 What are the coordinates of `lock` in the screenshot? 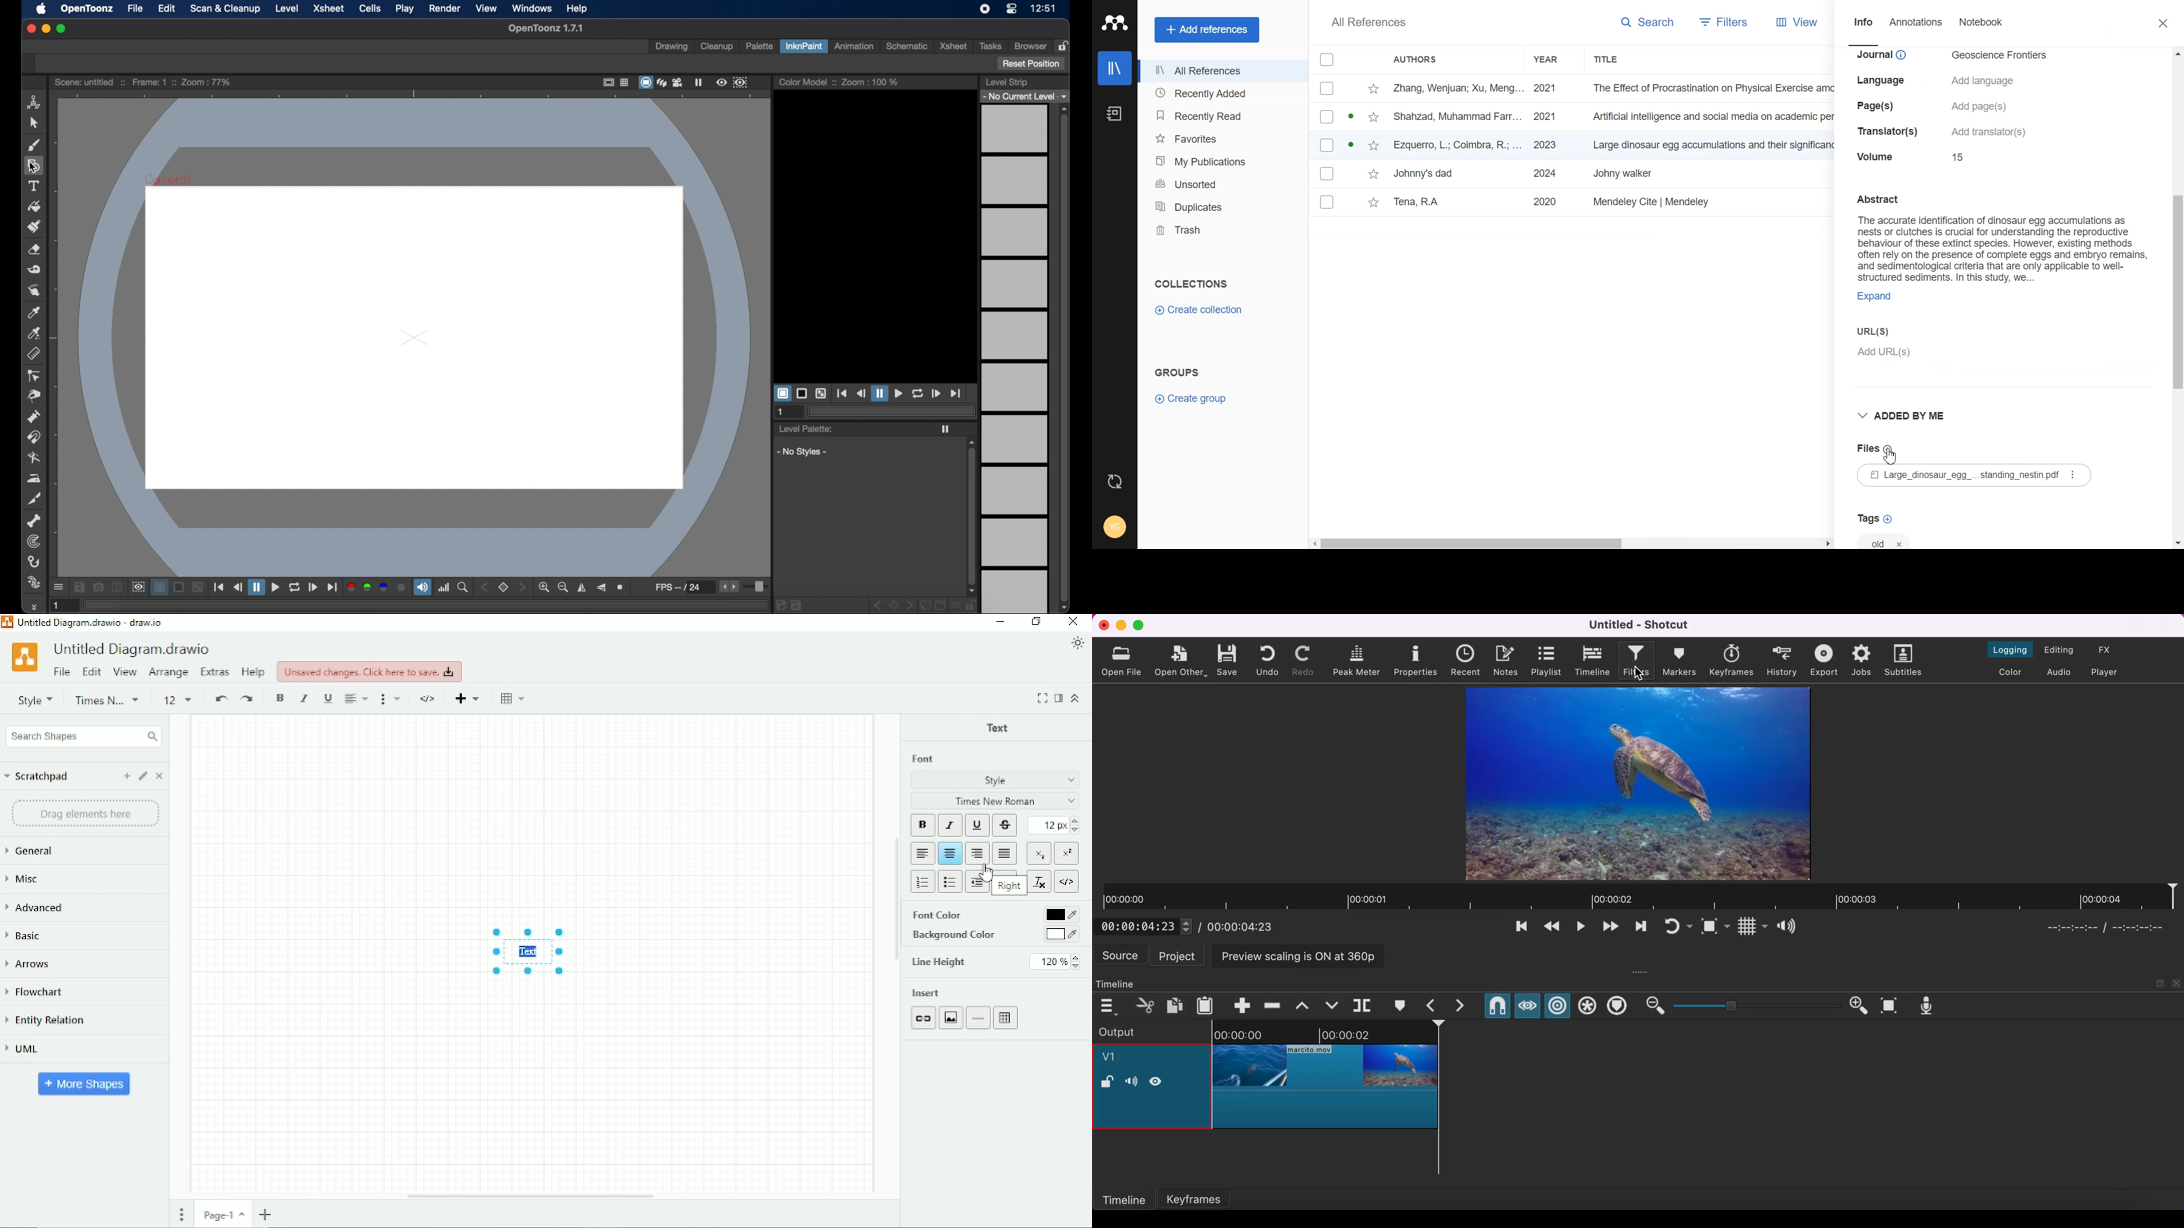 It's located at (1107, 1084).